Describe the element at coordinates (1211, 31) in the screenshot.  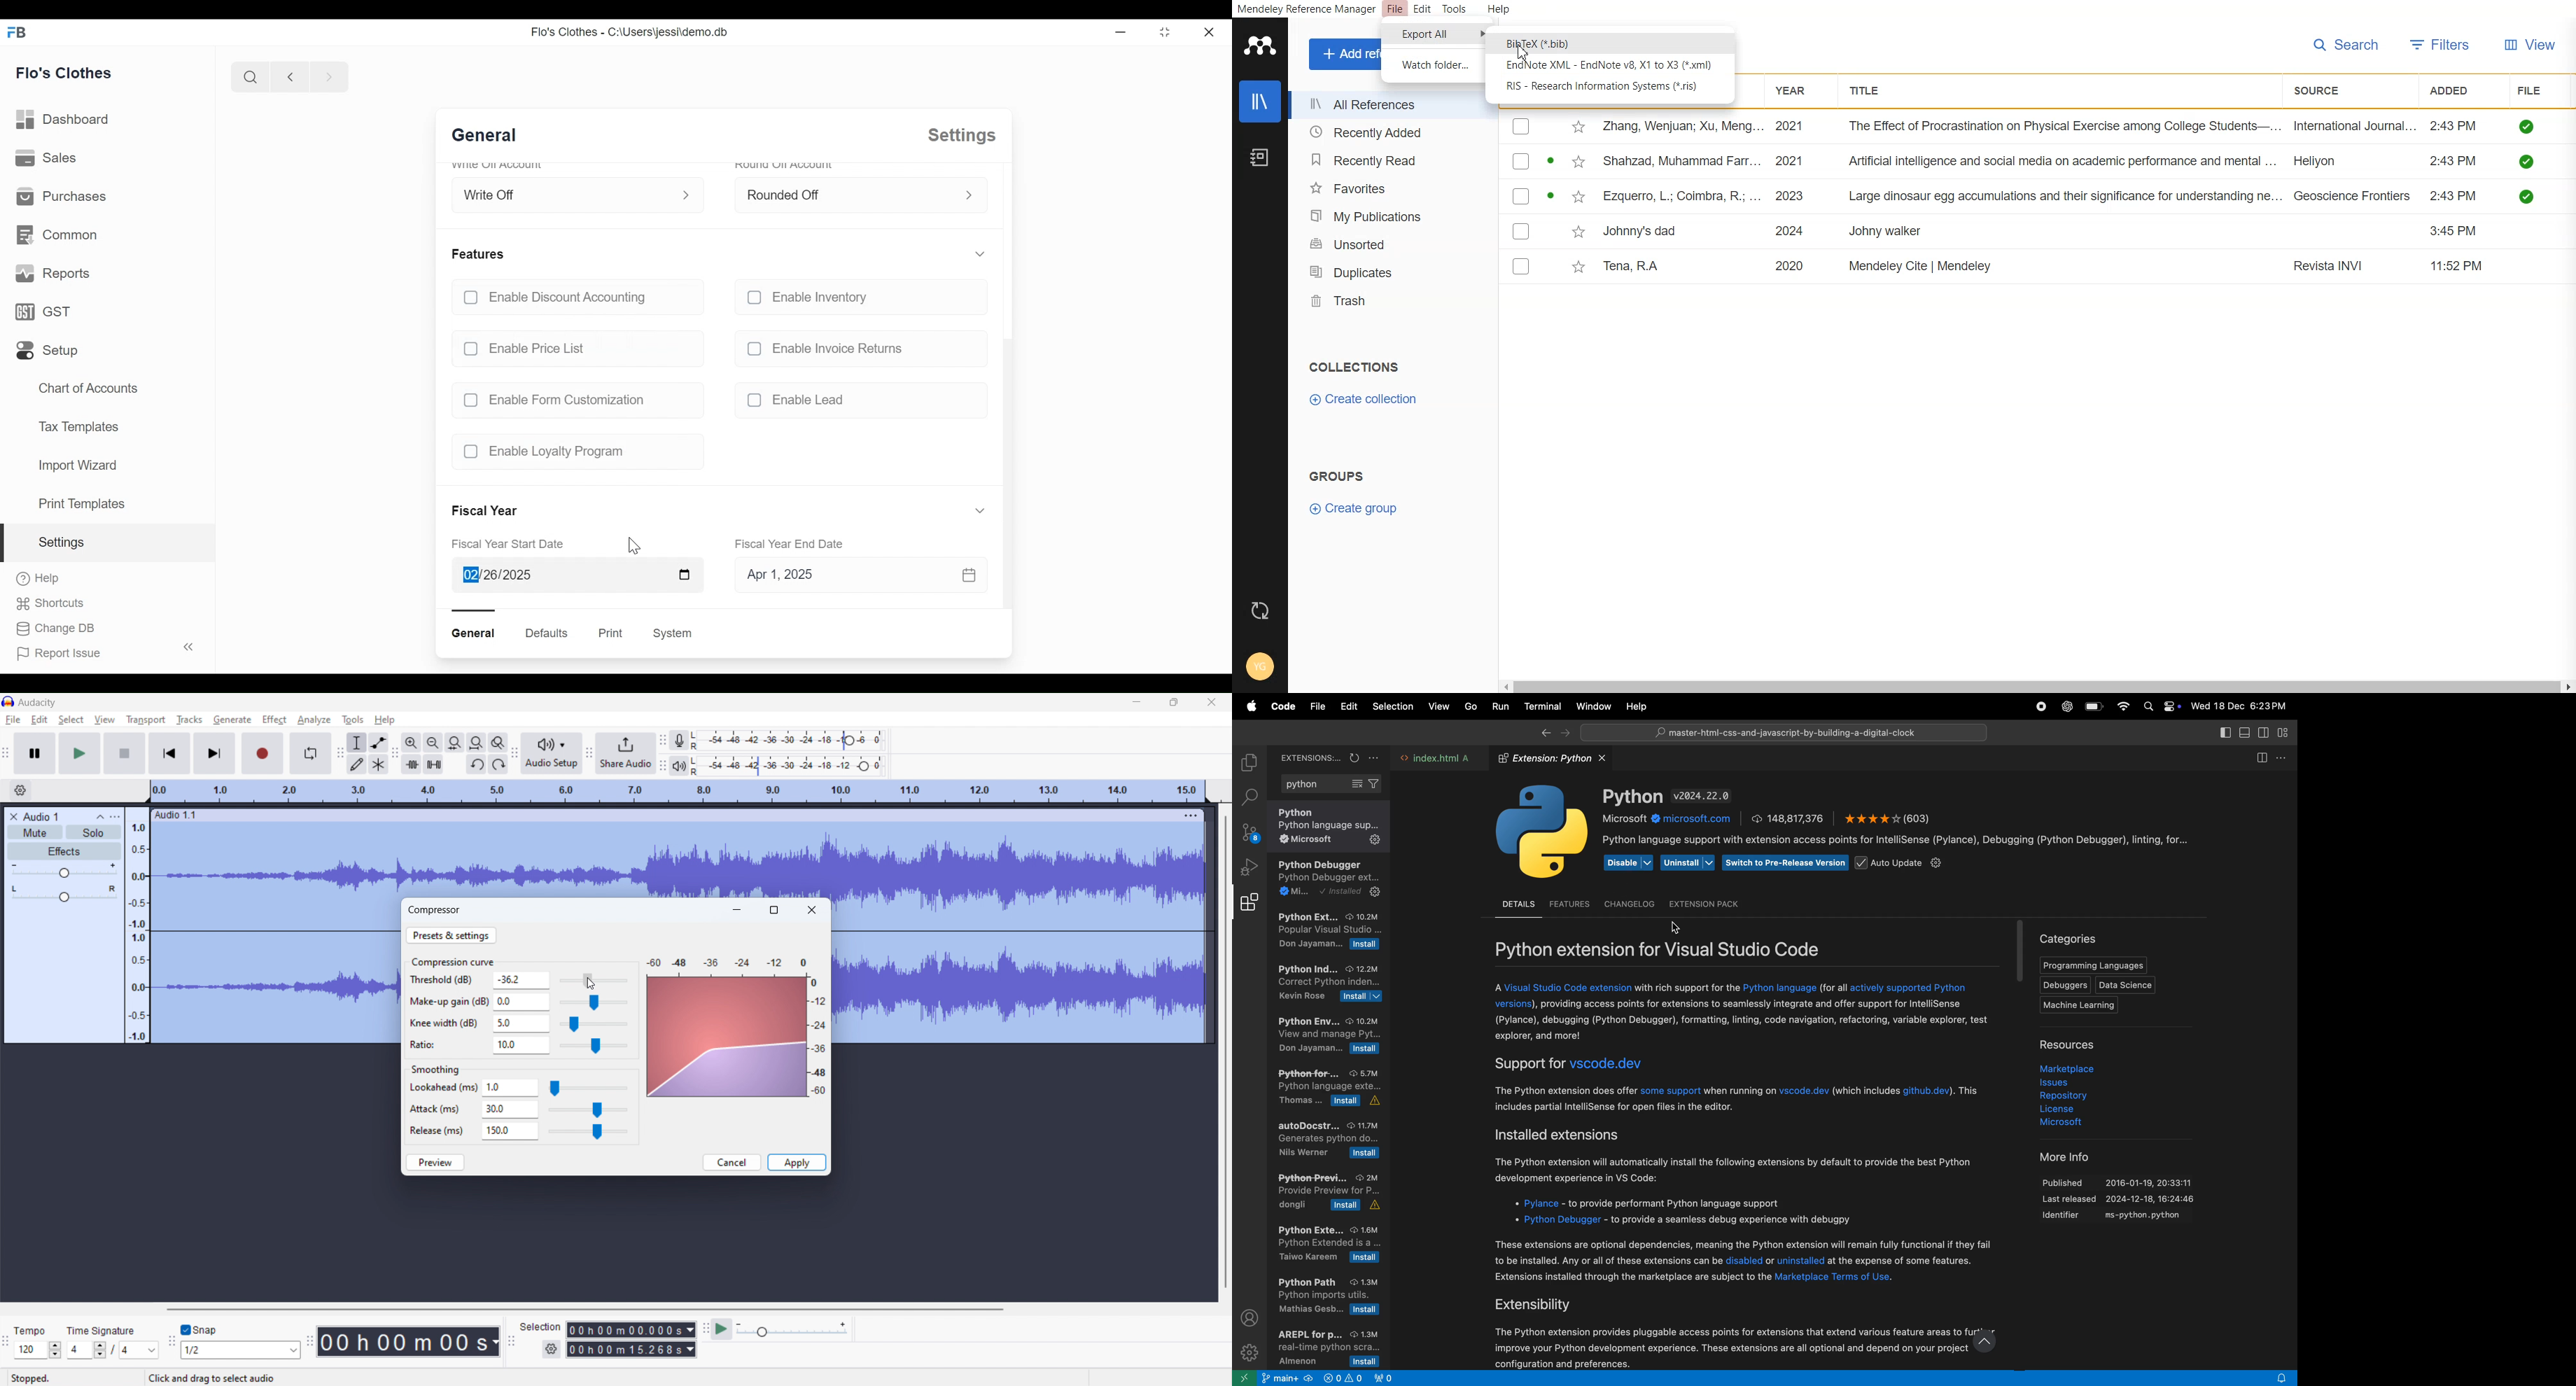
I see `Close` at that location.